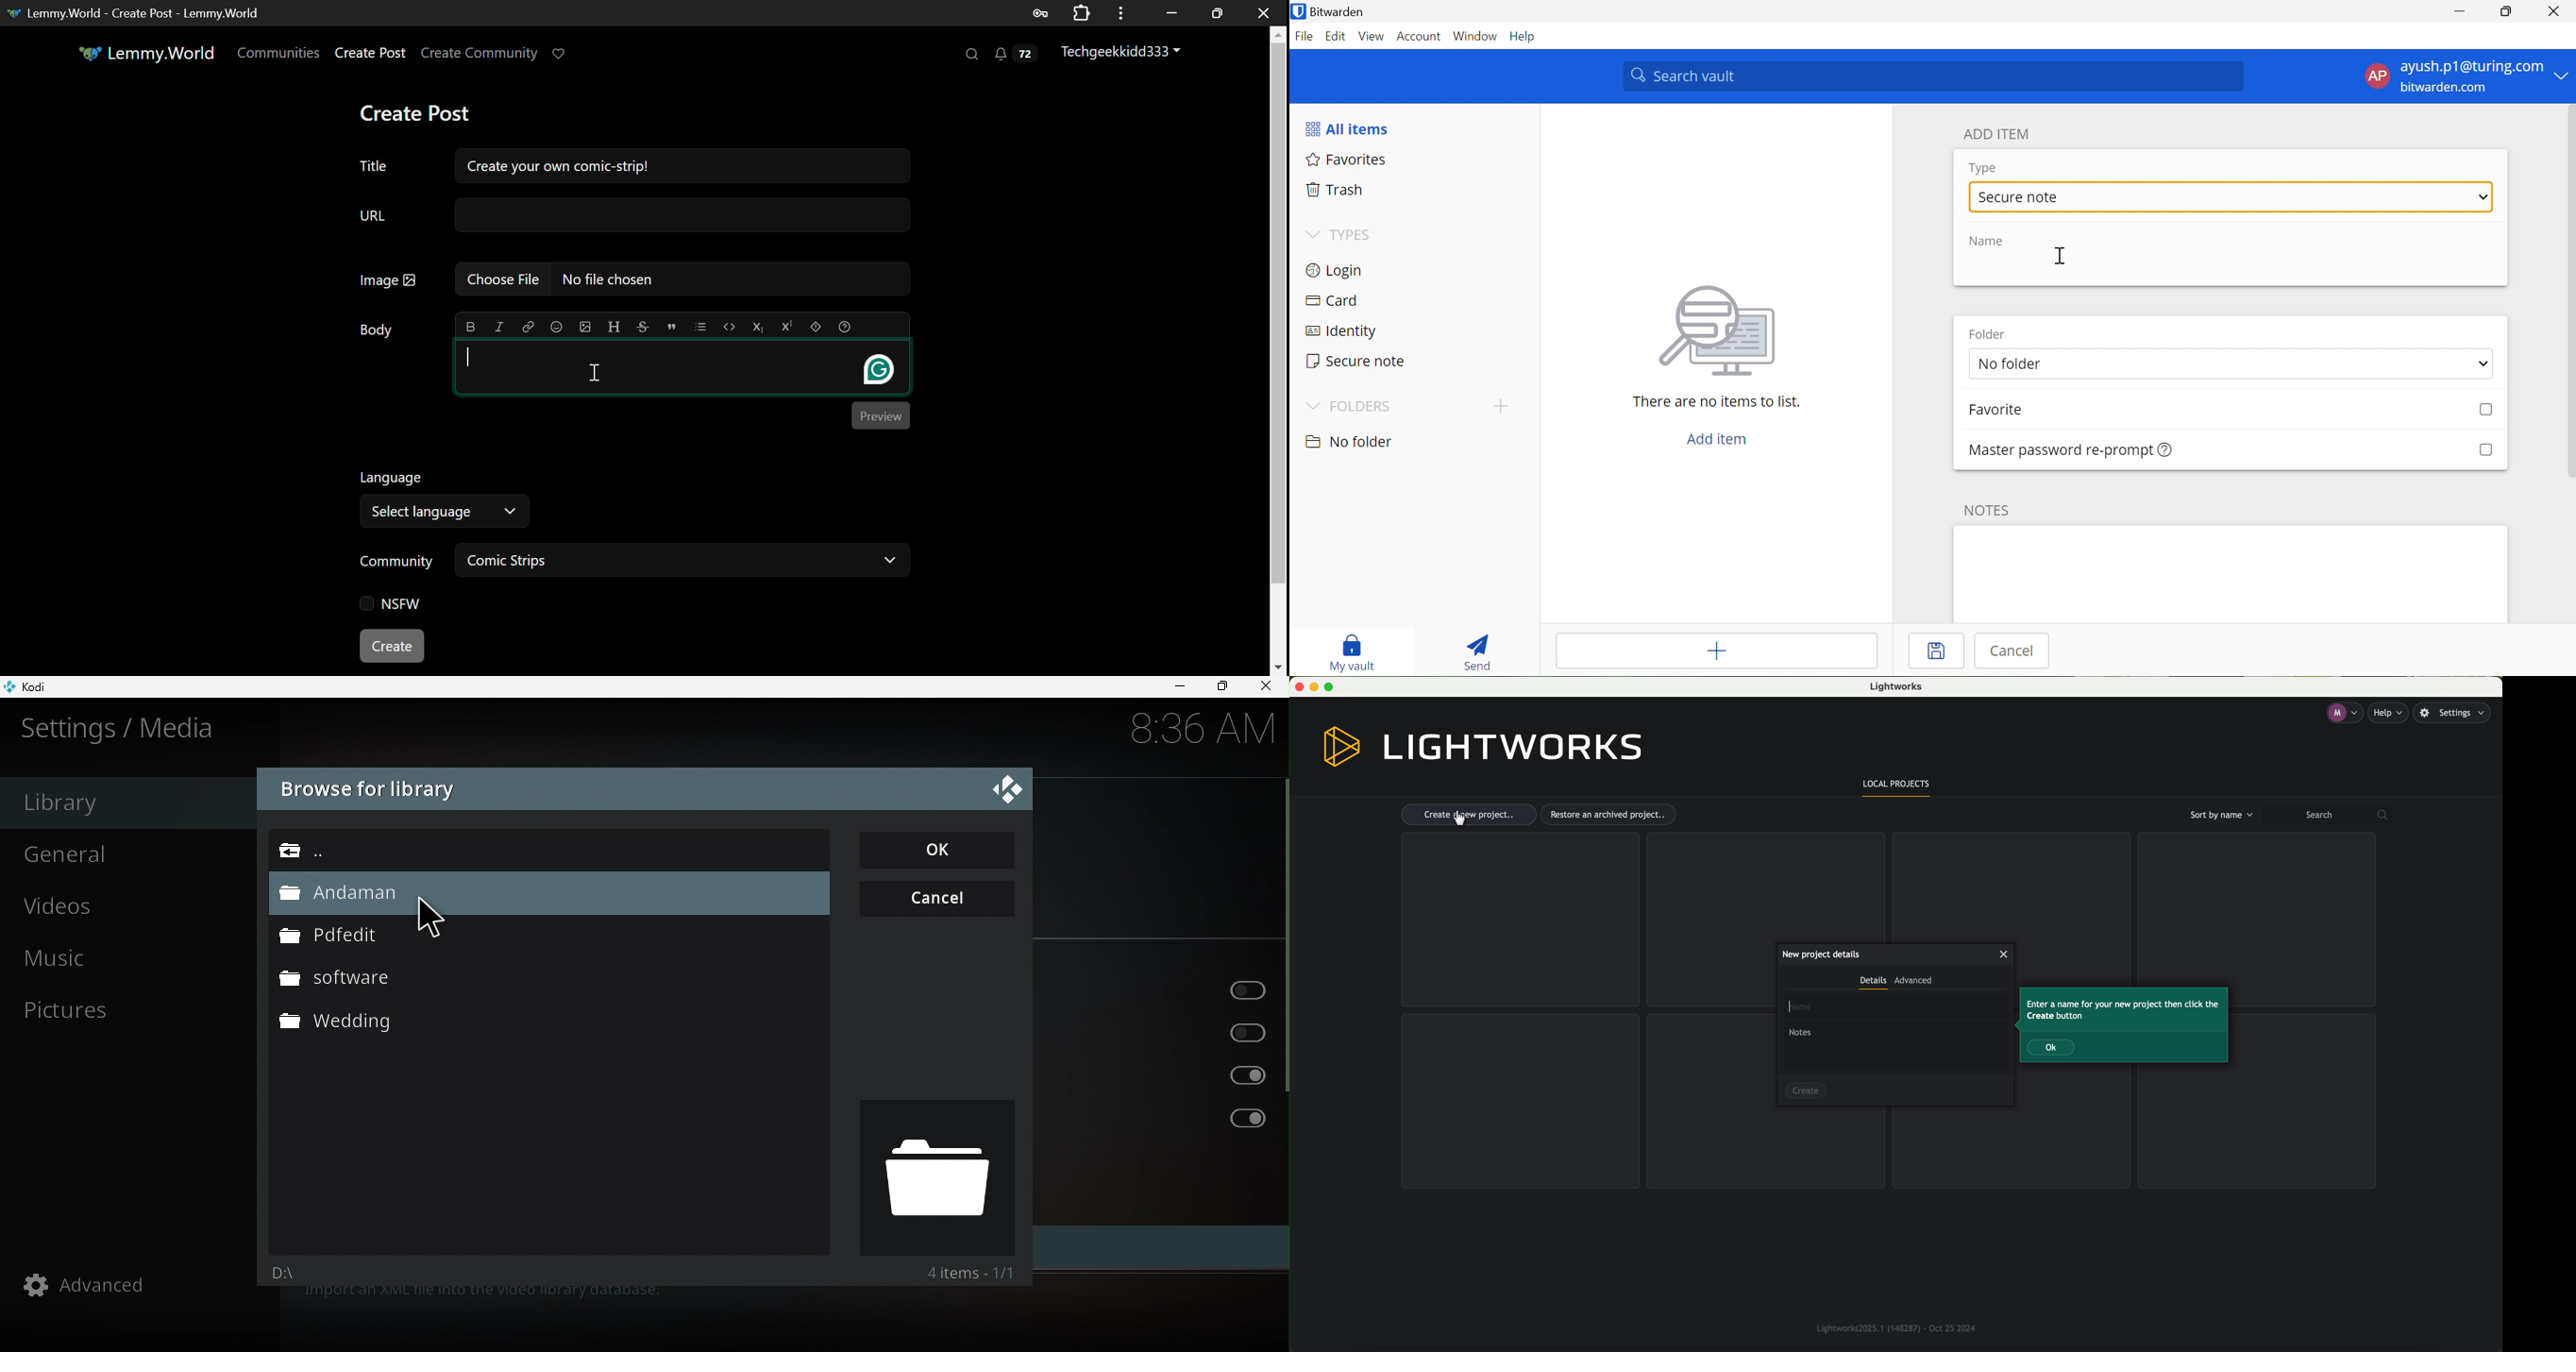  Describe the element at coordinates (1269, 686) in the screenshot. I see `close` at that location.